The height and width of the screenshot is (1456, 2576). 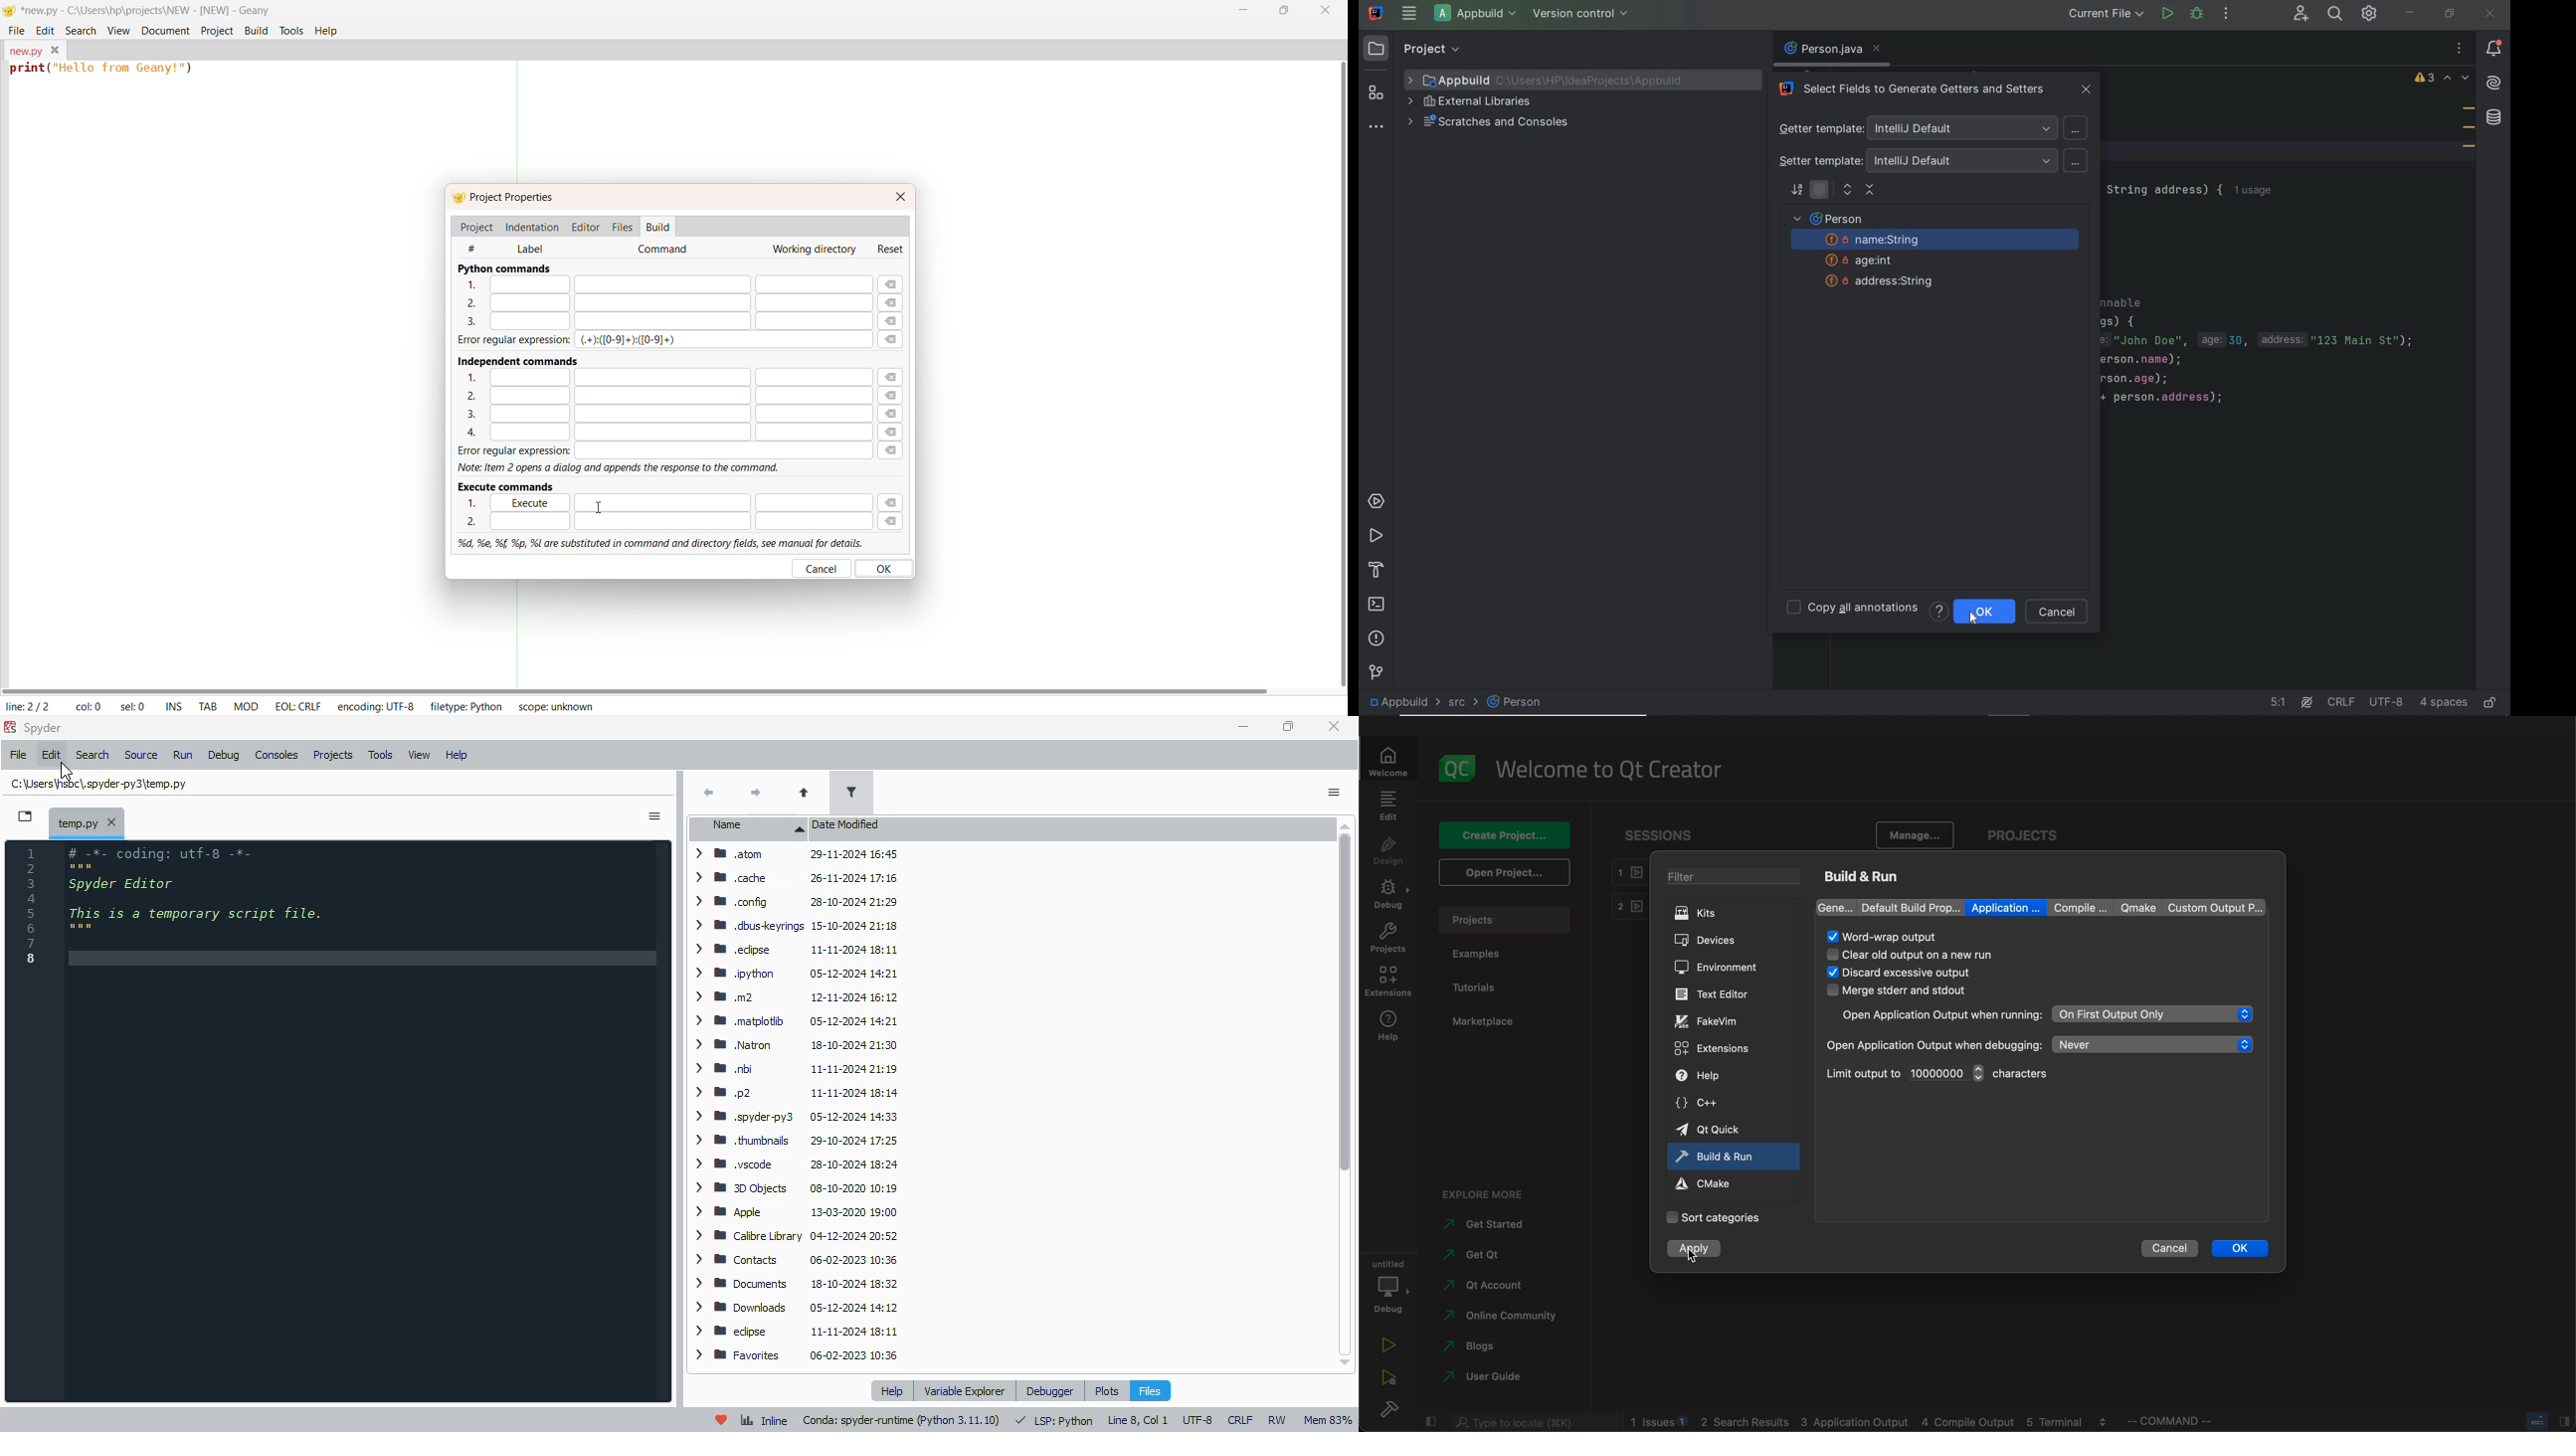 What do you see at coordinates (894, 1391) in the screenshot?
I see `help` at bounding box center [894, 1391].